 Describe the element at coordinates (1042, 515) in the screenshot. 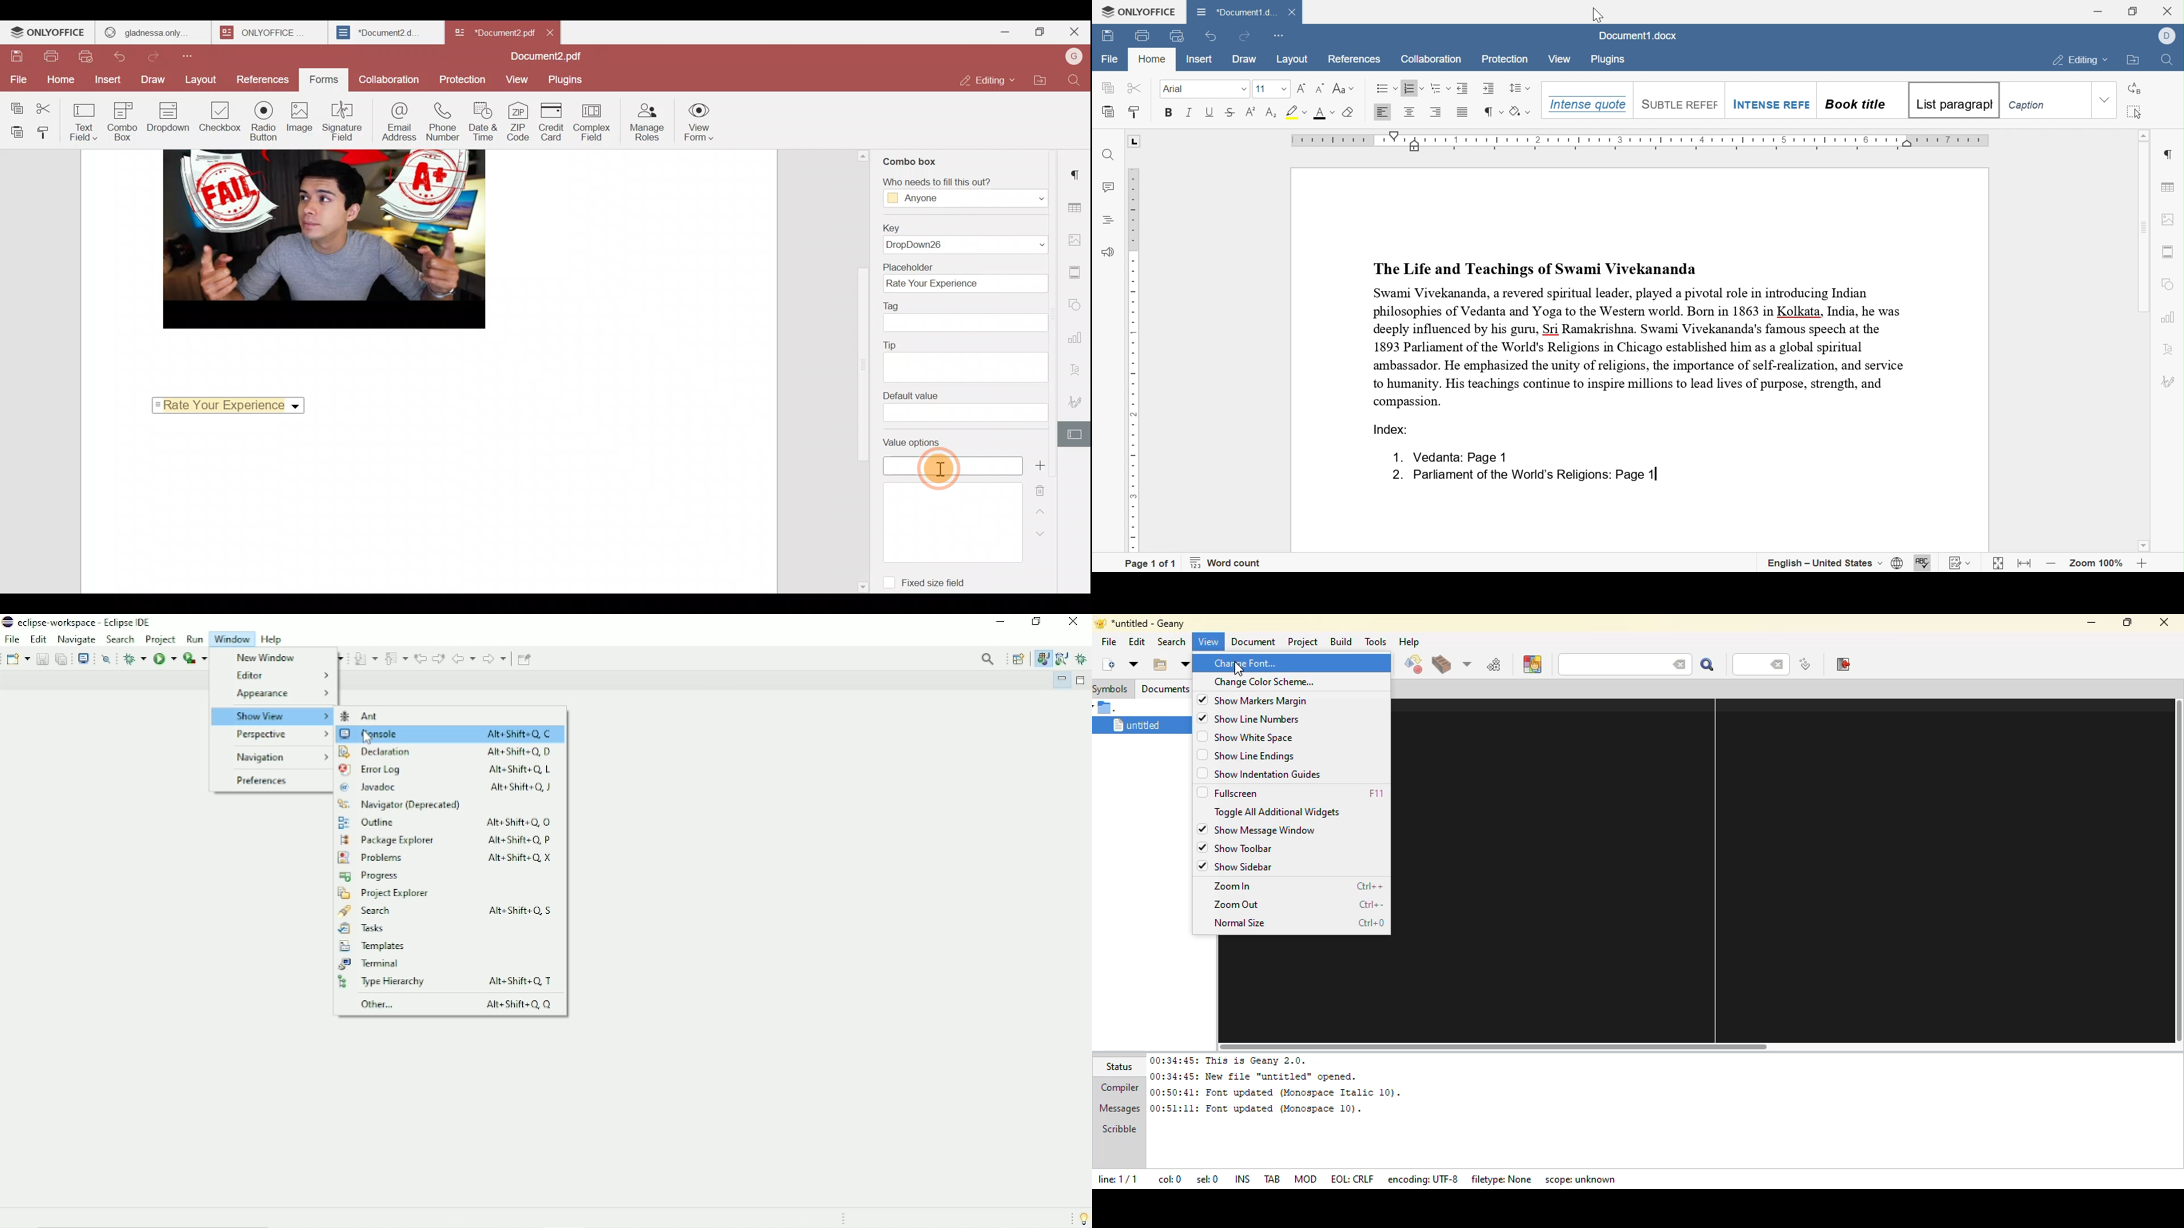

I see `Up` at that location.